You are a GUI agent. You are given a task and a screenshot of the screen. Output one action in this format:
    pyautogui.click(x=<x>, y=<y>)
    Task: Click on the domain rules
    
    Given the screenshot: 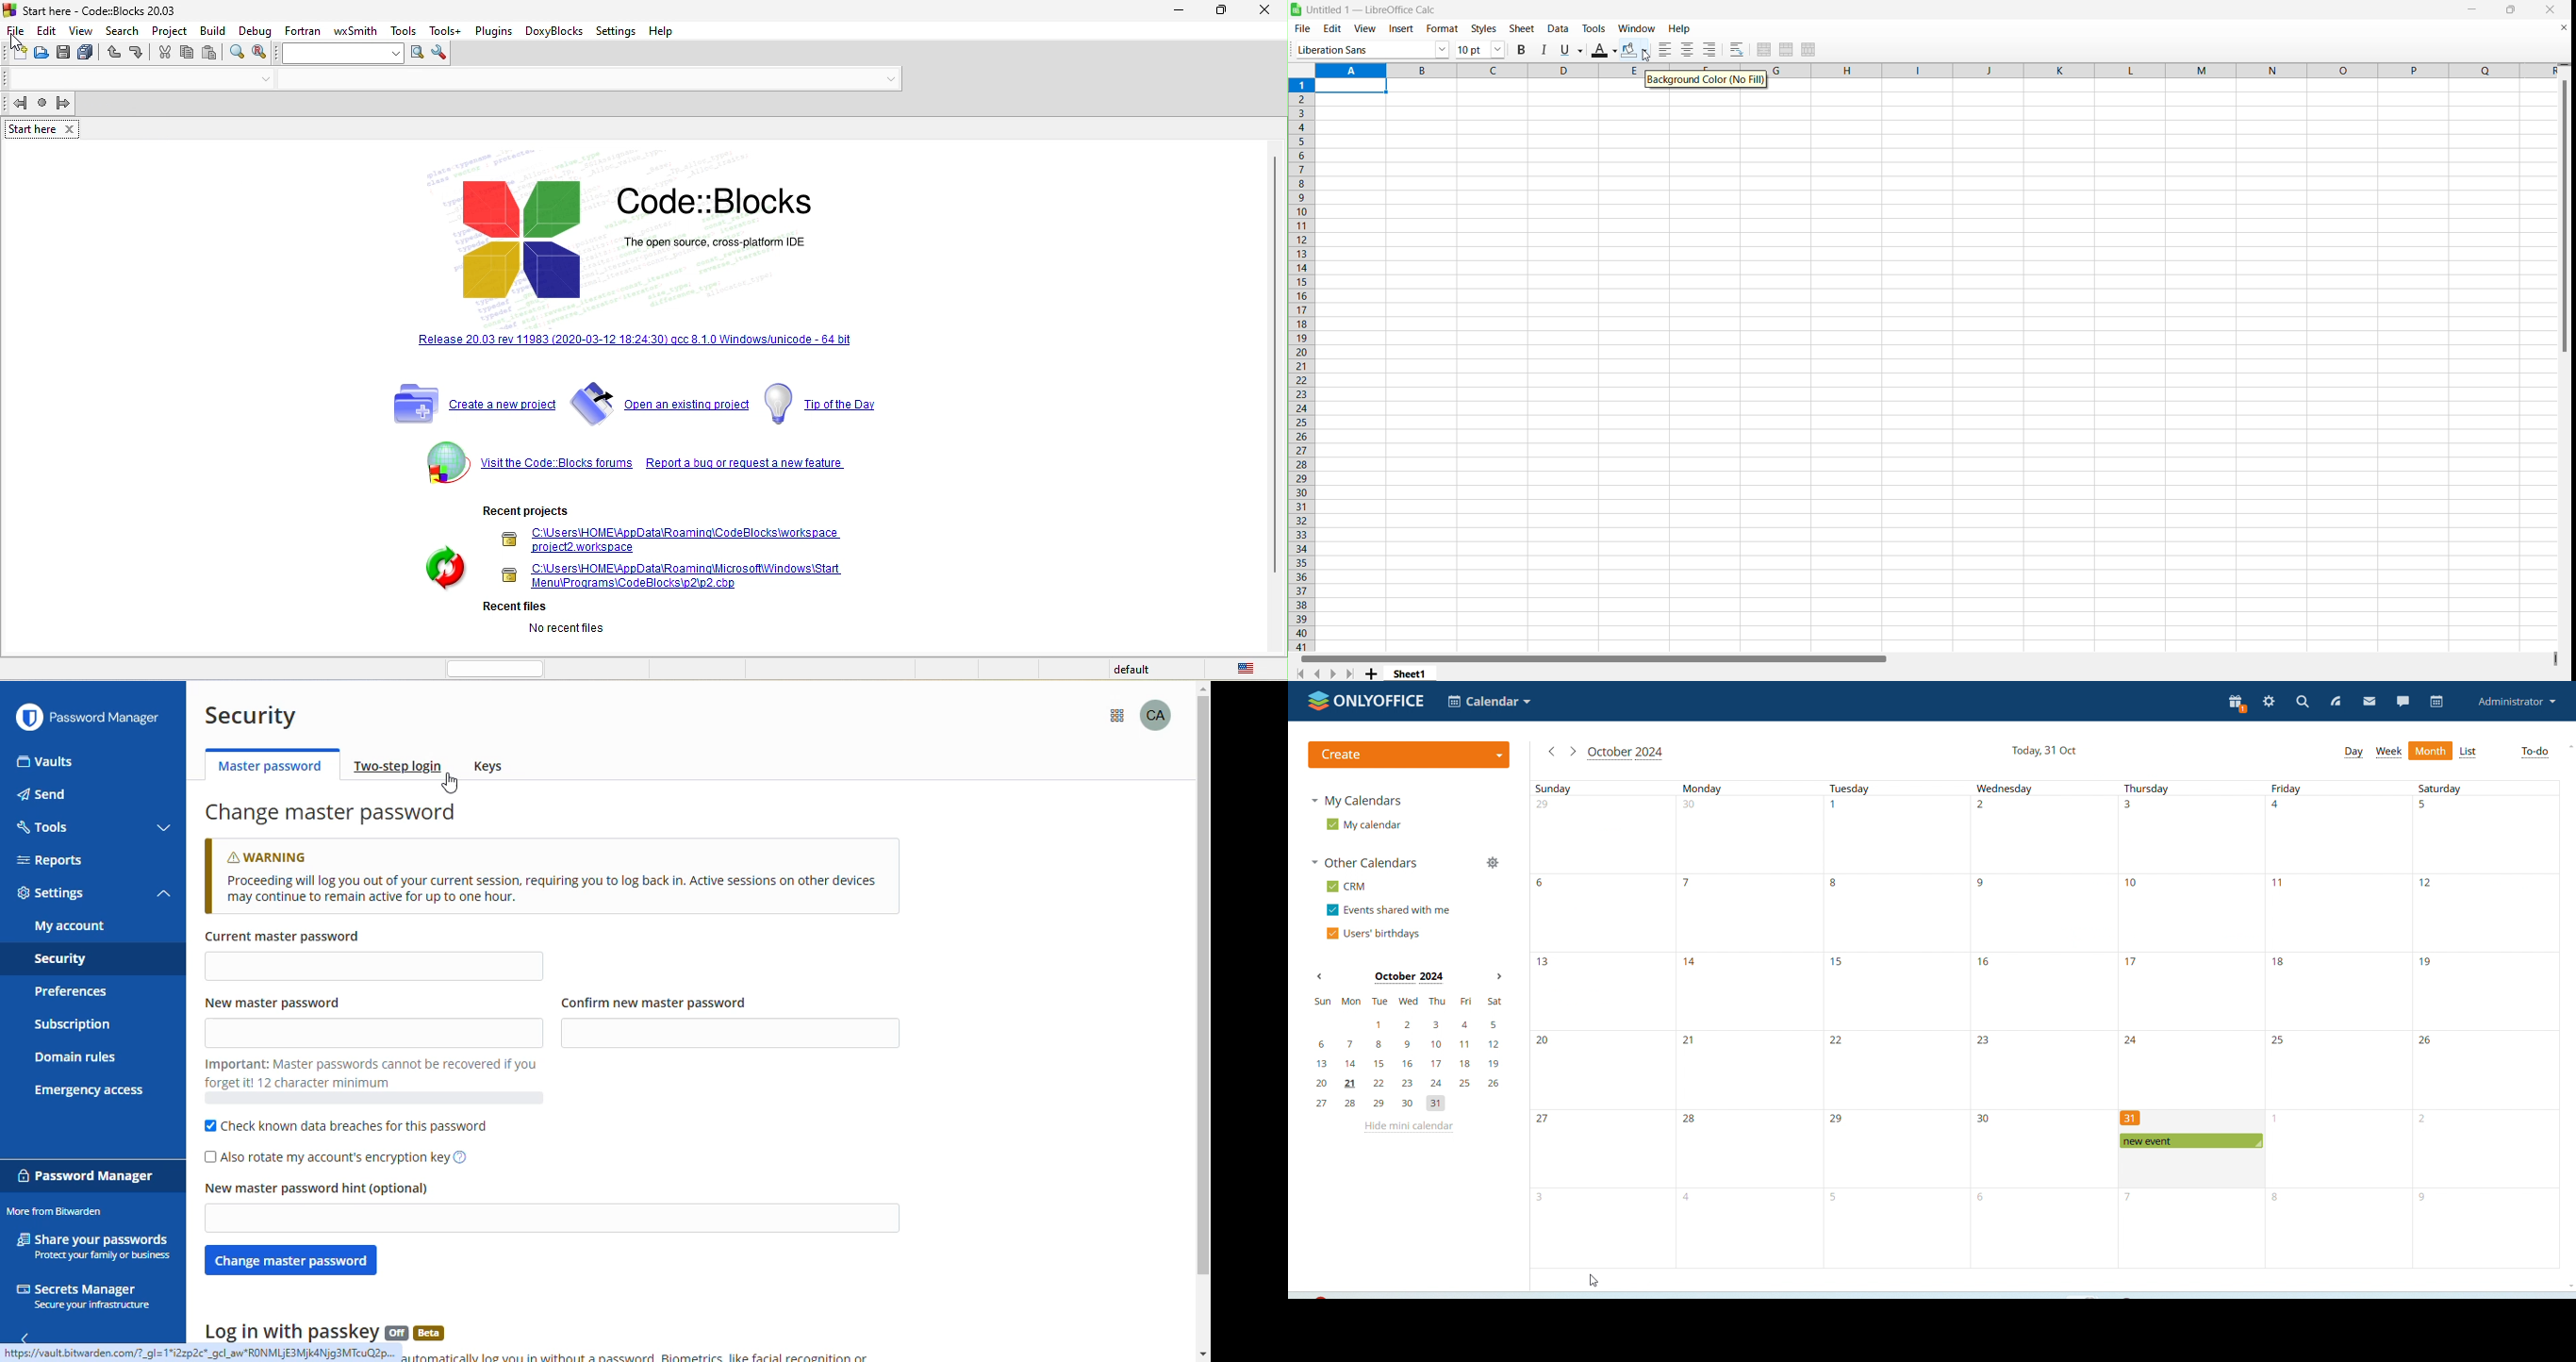 What is the action you would take?
    pyautogui.click(x=75, y=1059)
    